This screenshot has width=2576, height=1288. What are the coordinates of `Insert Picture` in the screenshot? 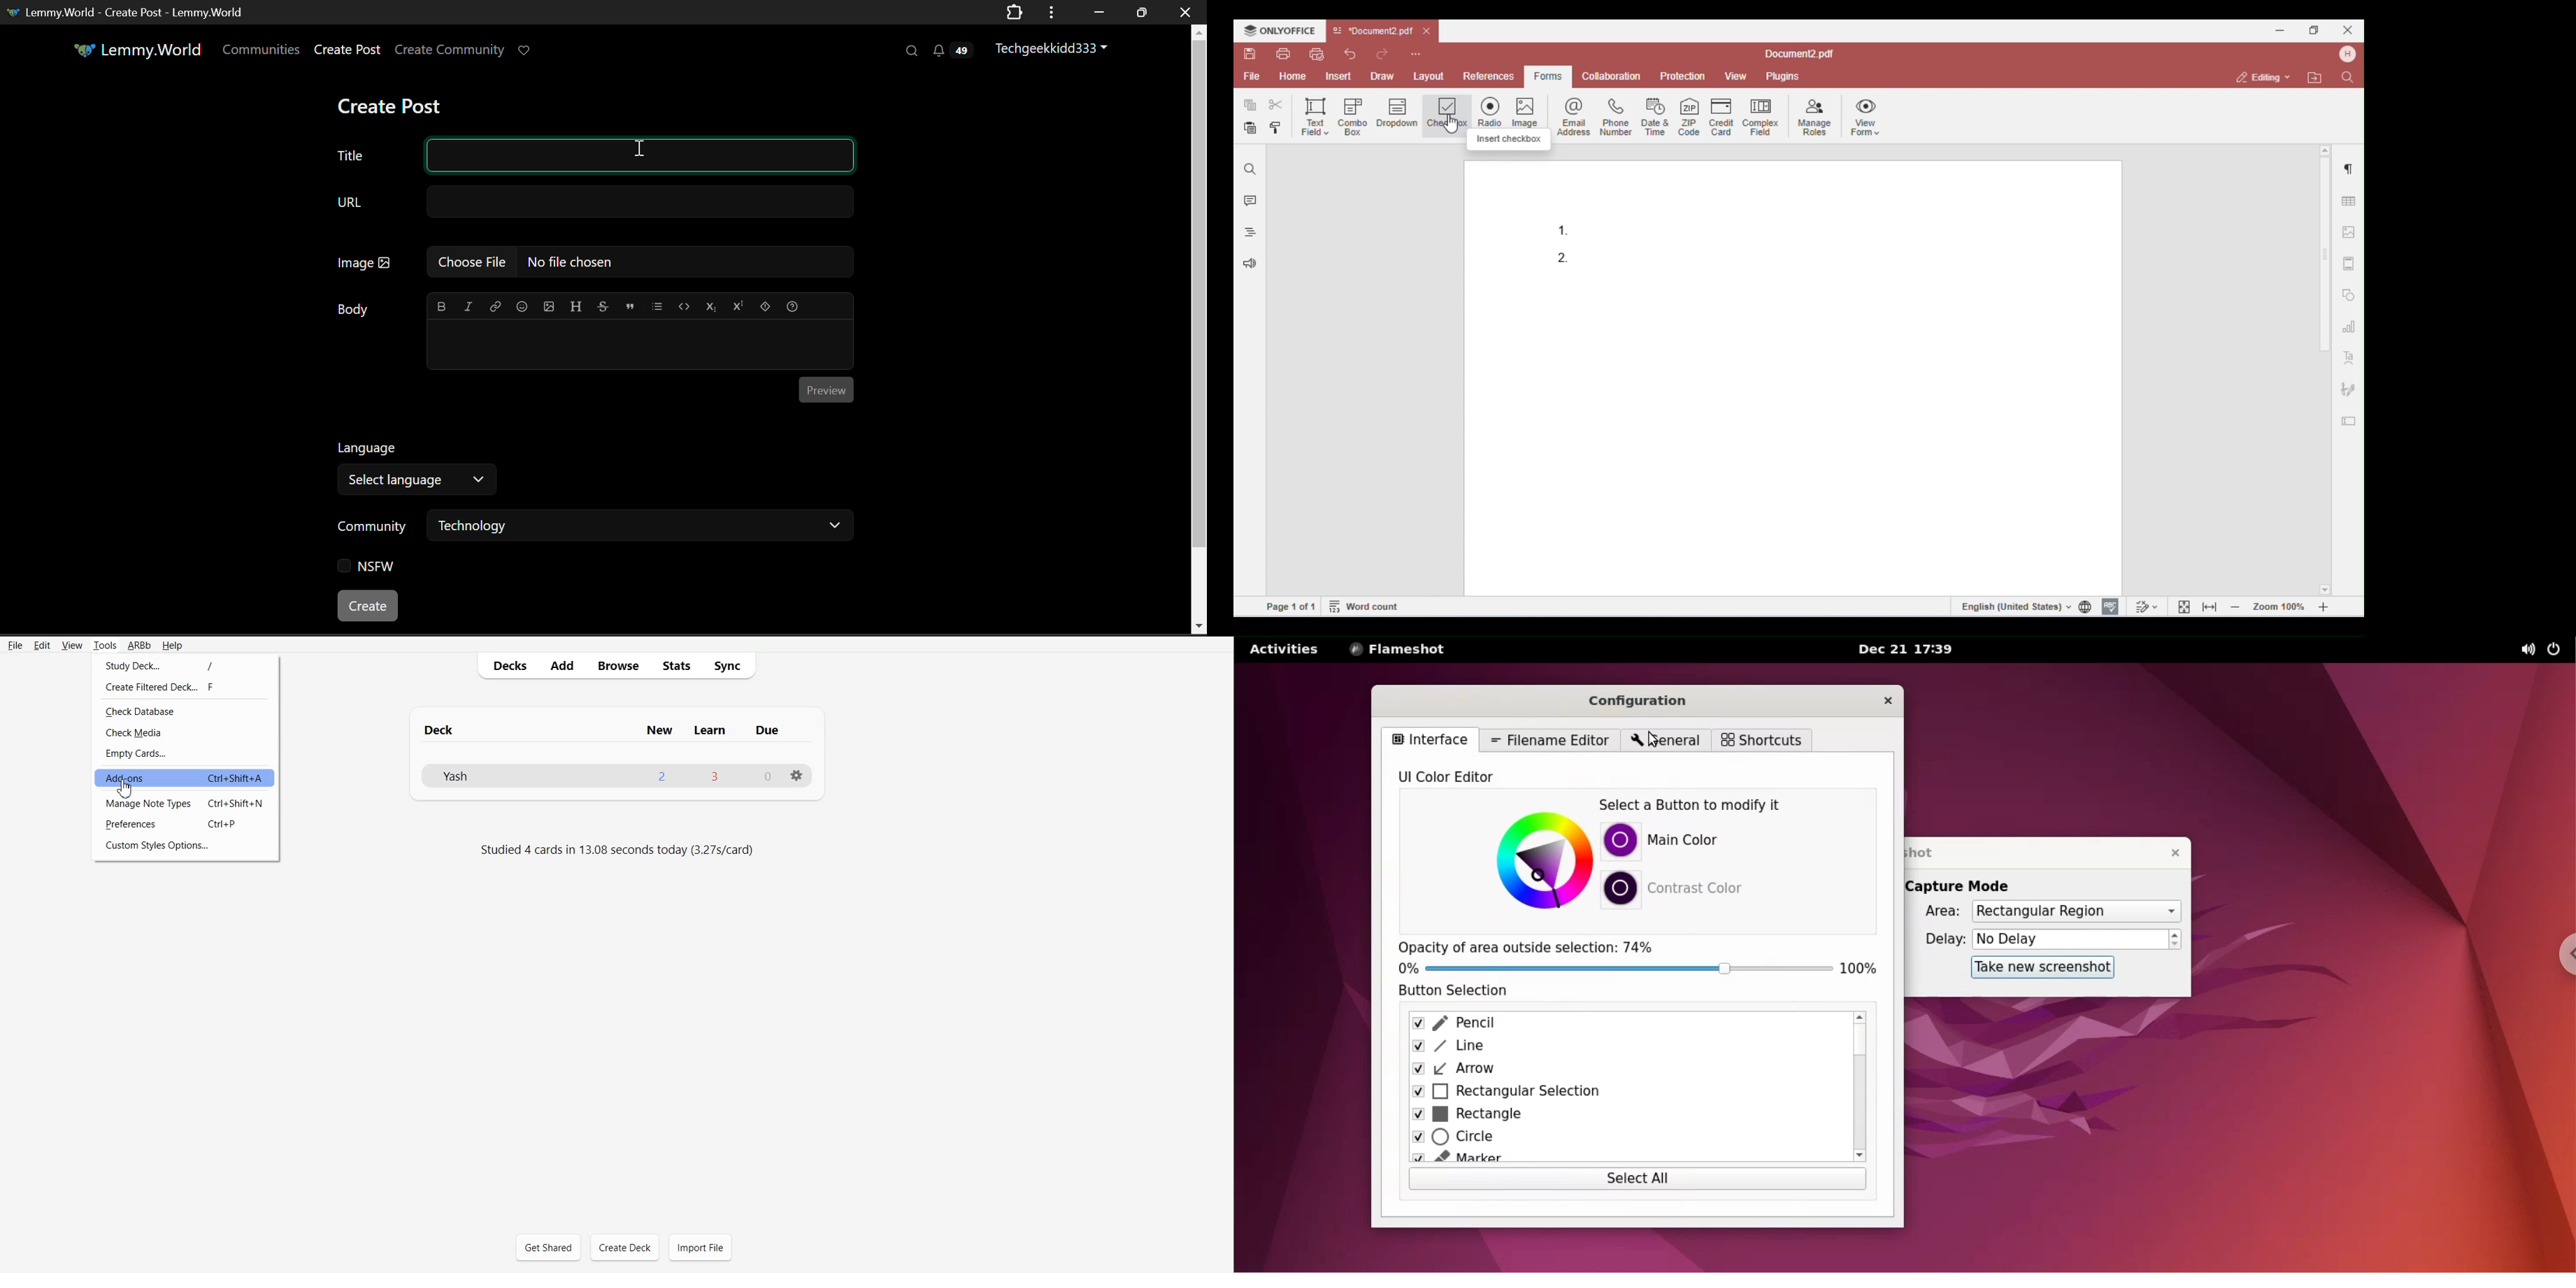 It's located at (550, 308).